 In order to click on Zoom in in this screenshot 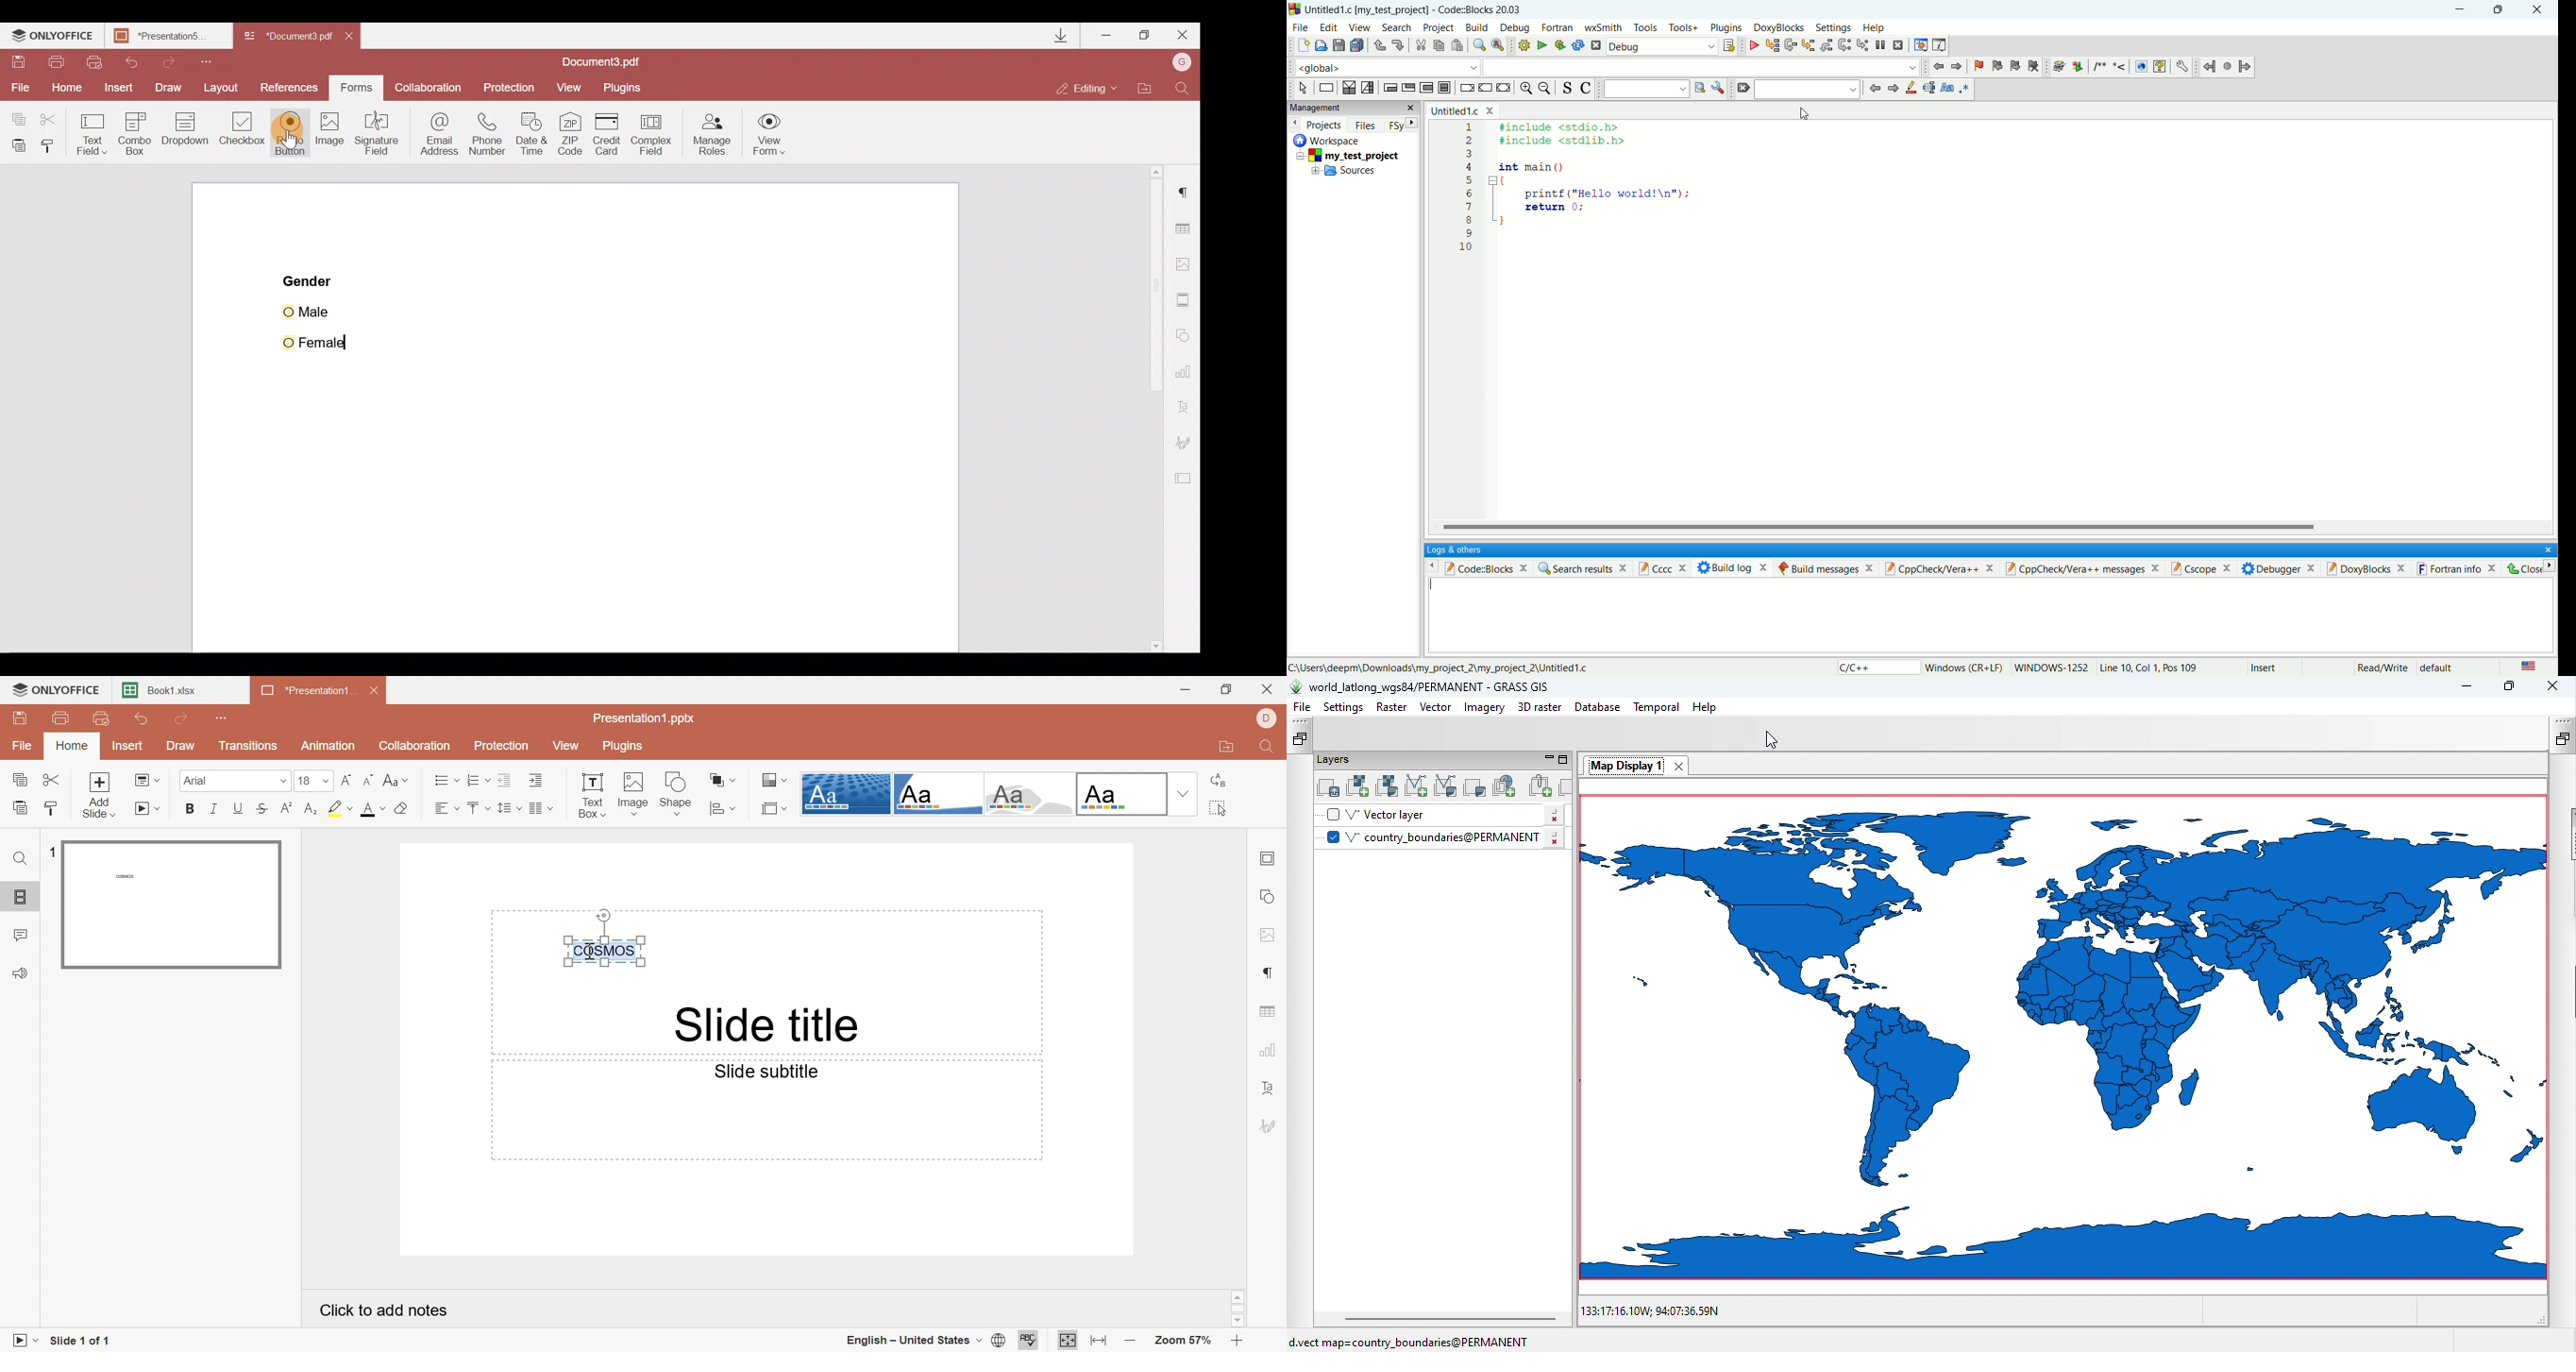, I will do `click(1241, 1339)`.